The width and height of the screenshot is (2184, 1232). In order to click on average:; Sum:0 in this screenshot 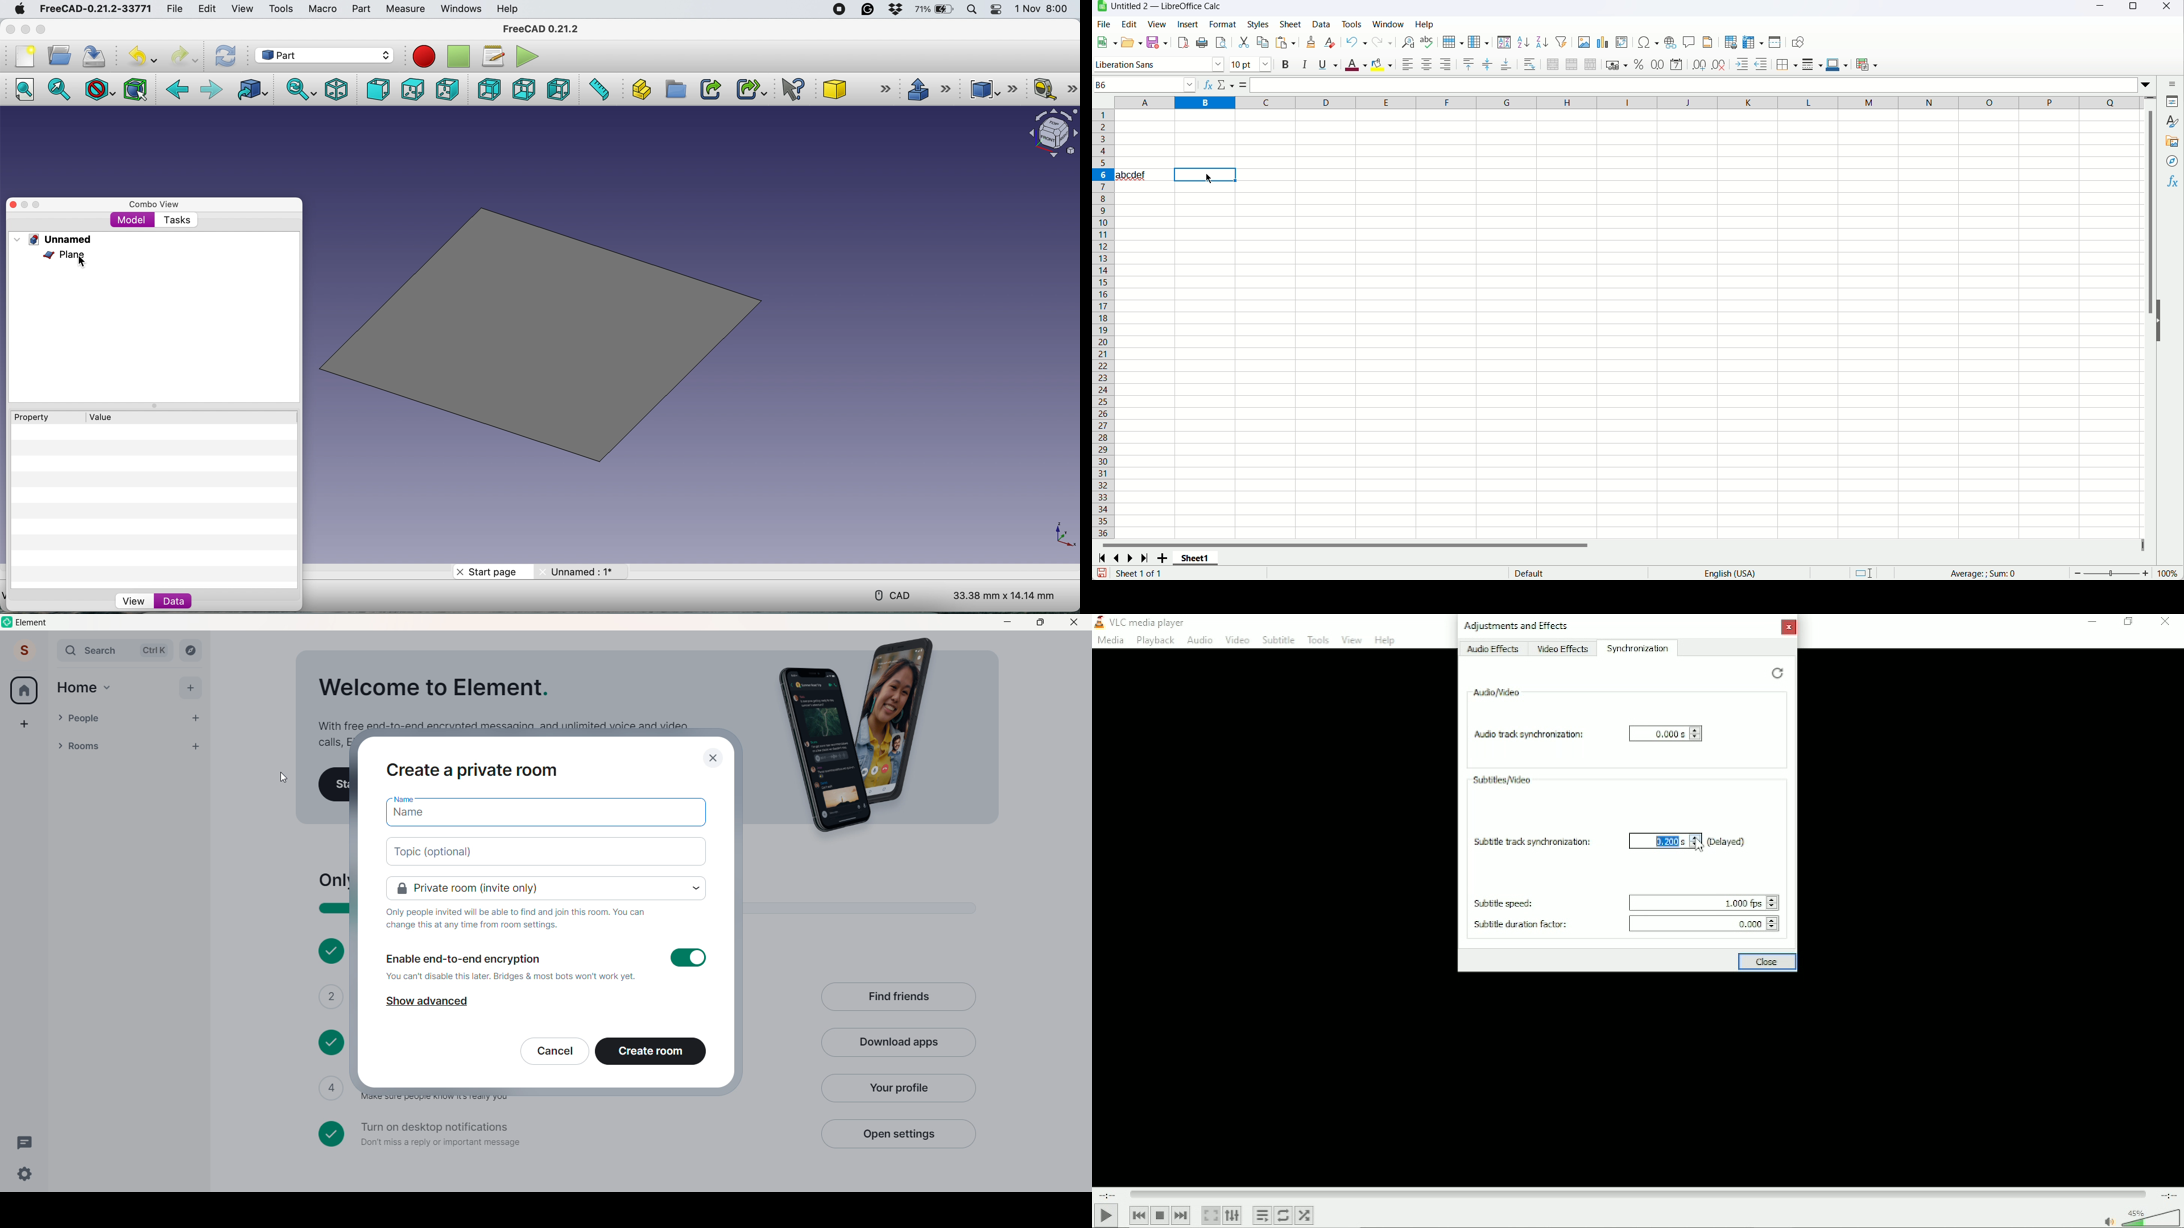, I will do `click(1984, 574)`.